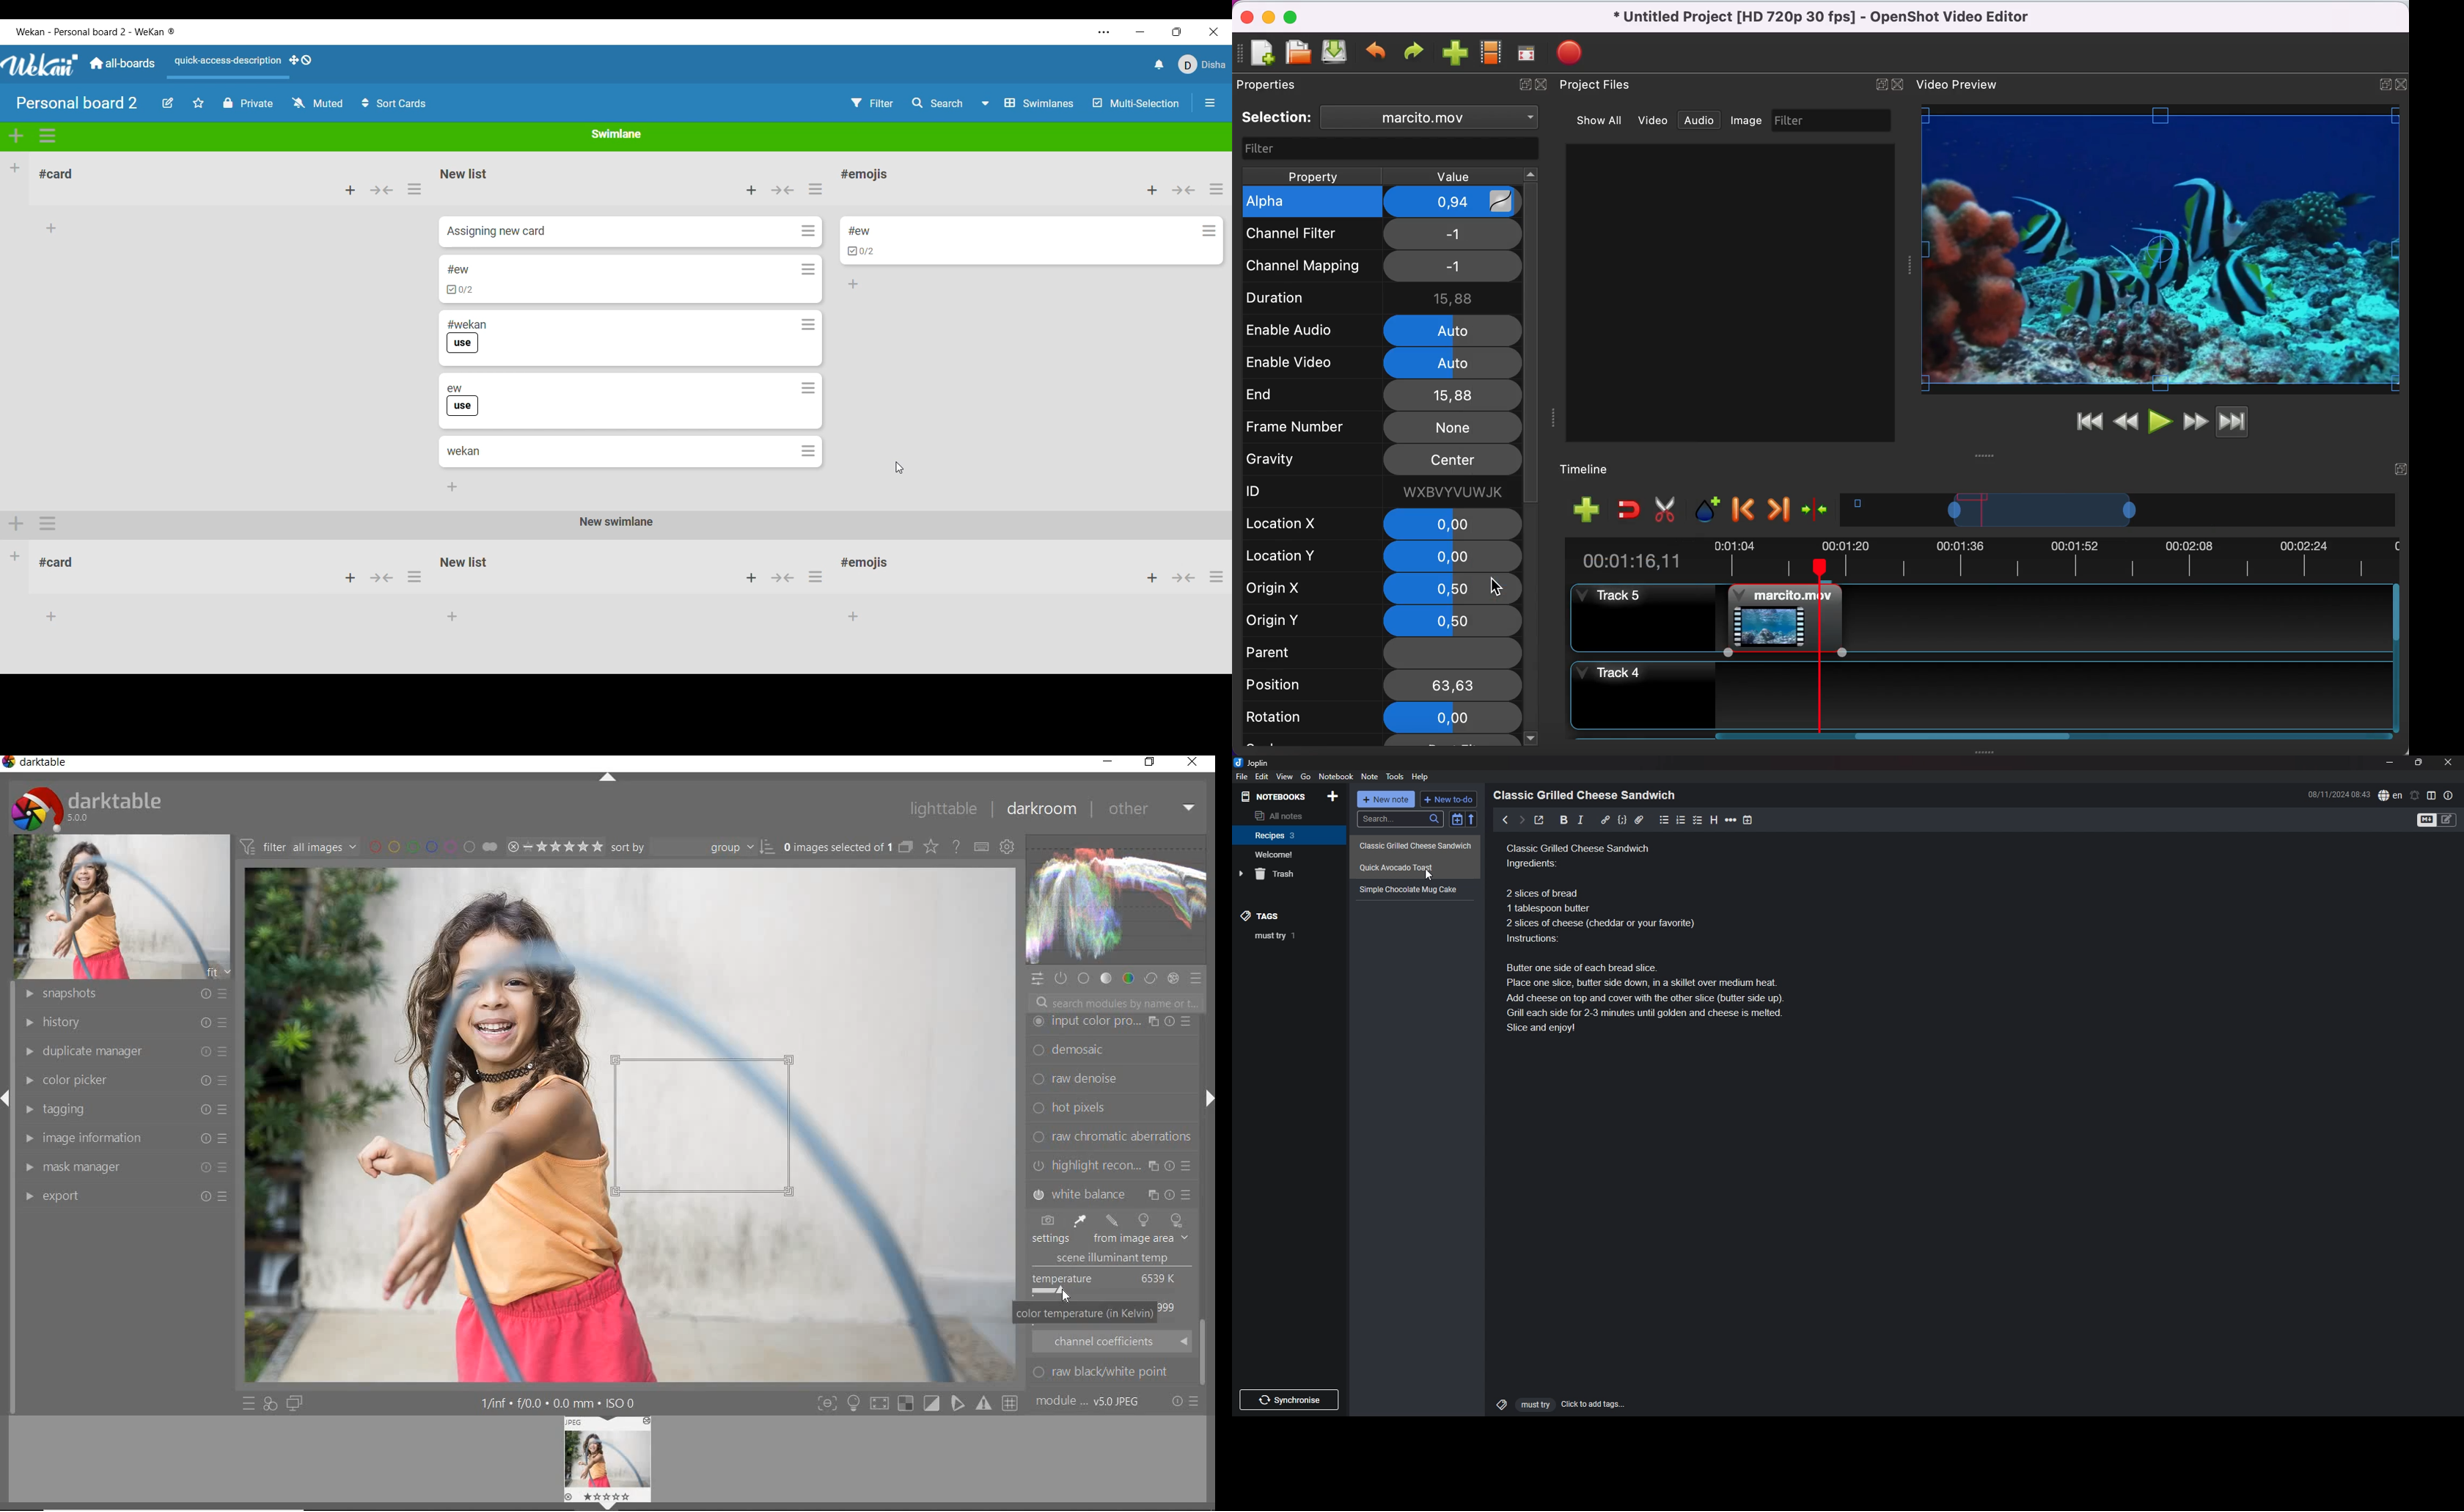 This screenshot has width=2464, height=1512. What do you see at coordinates (864, 175) in the screenshot?
I see `List title` at bounding box center [864, 175].